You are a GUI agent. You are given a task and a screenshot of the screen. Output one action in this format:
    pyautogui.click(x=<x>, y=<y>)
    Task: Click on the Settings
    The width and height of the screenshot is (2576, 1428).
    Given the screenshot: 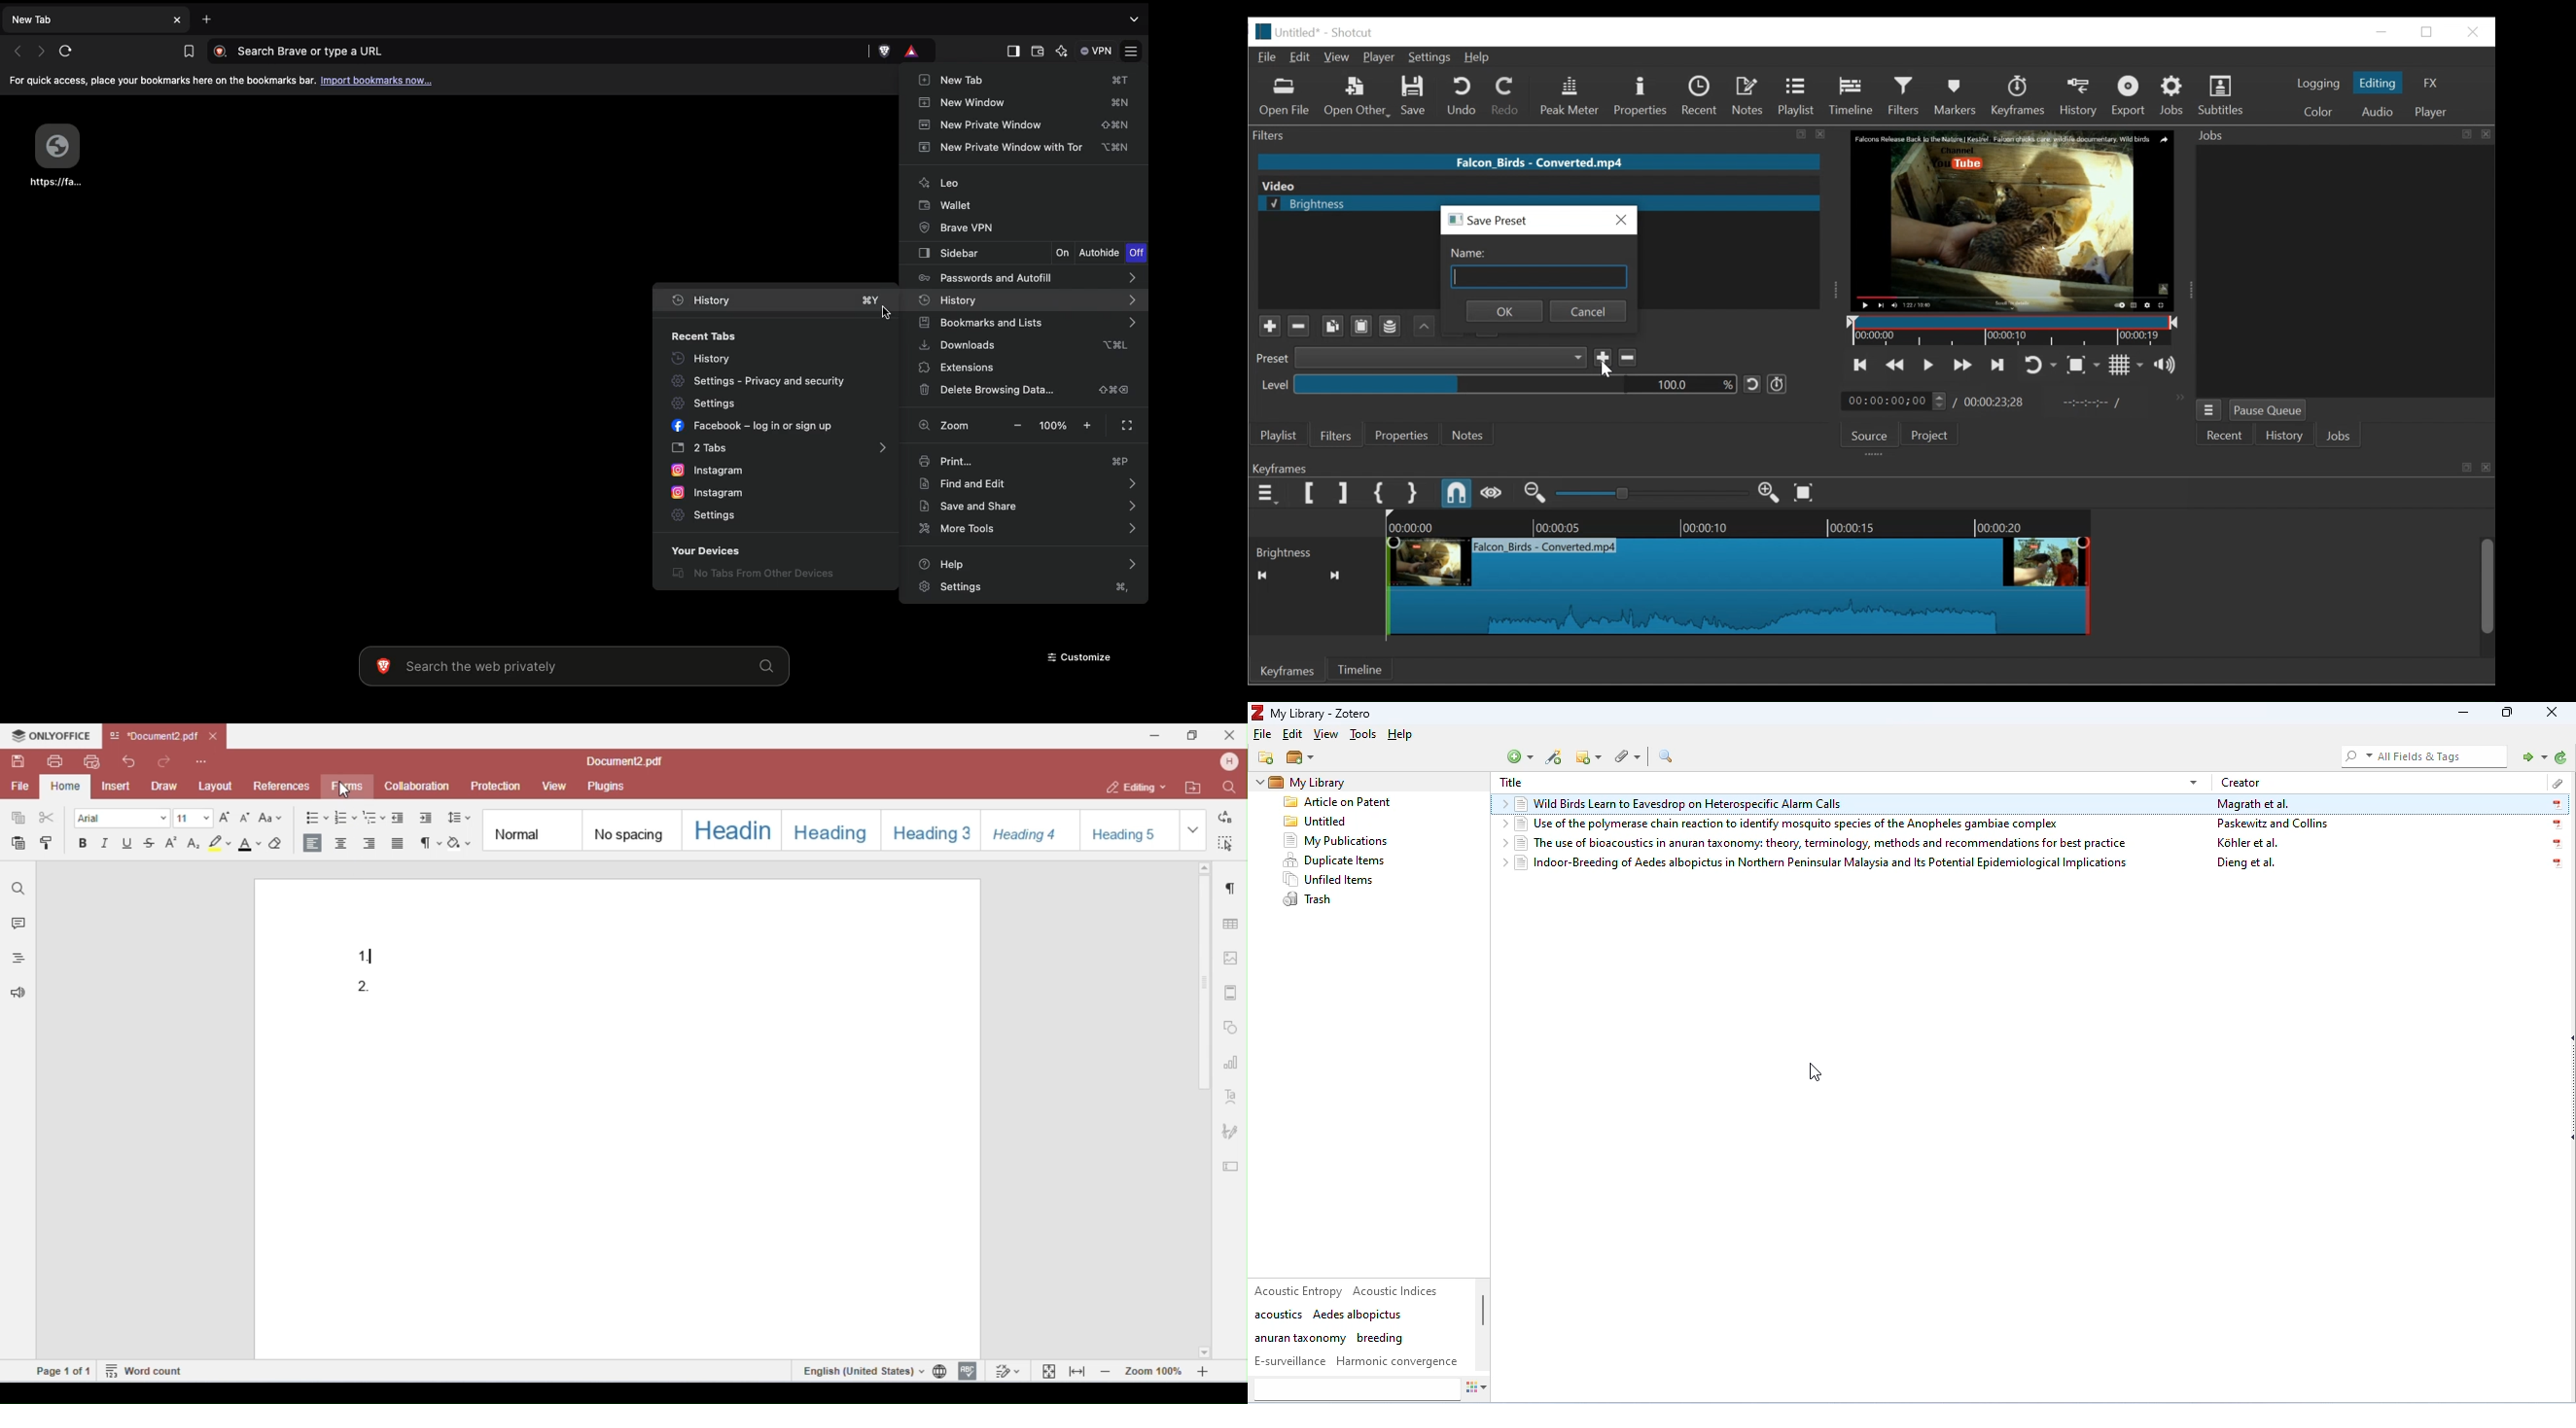 What is the action you would take?
    pyautogui.click(x=1432, y=57)
    